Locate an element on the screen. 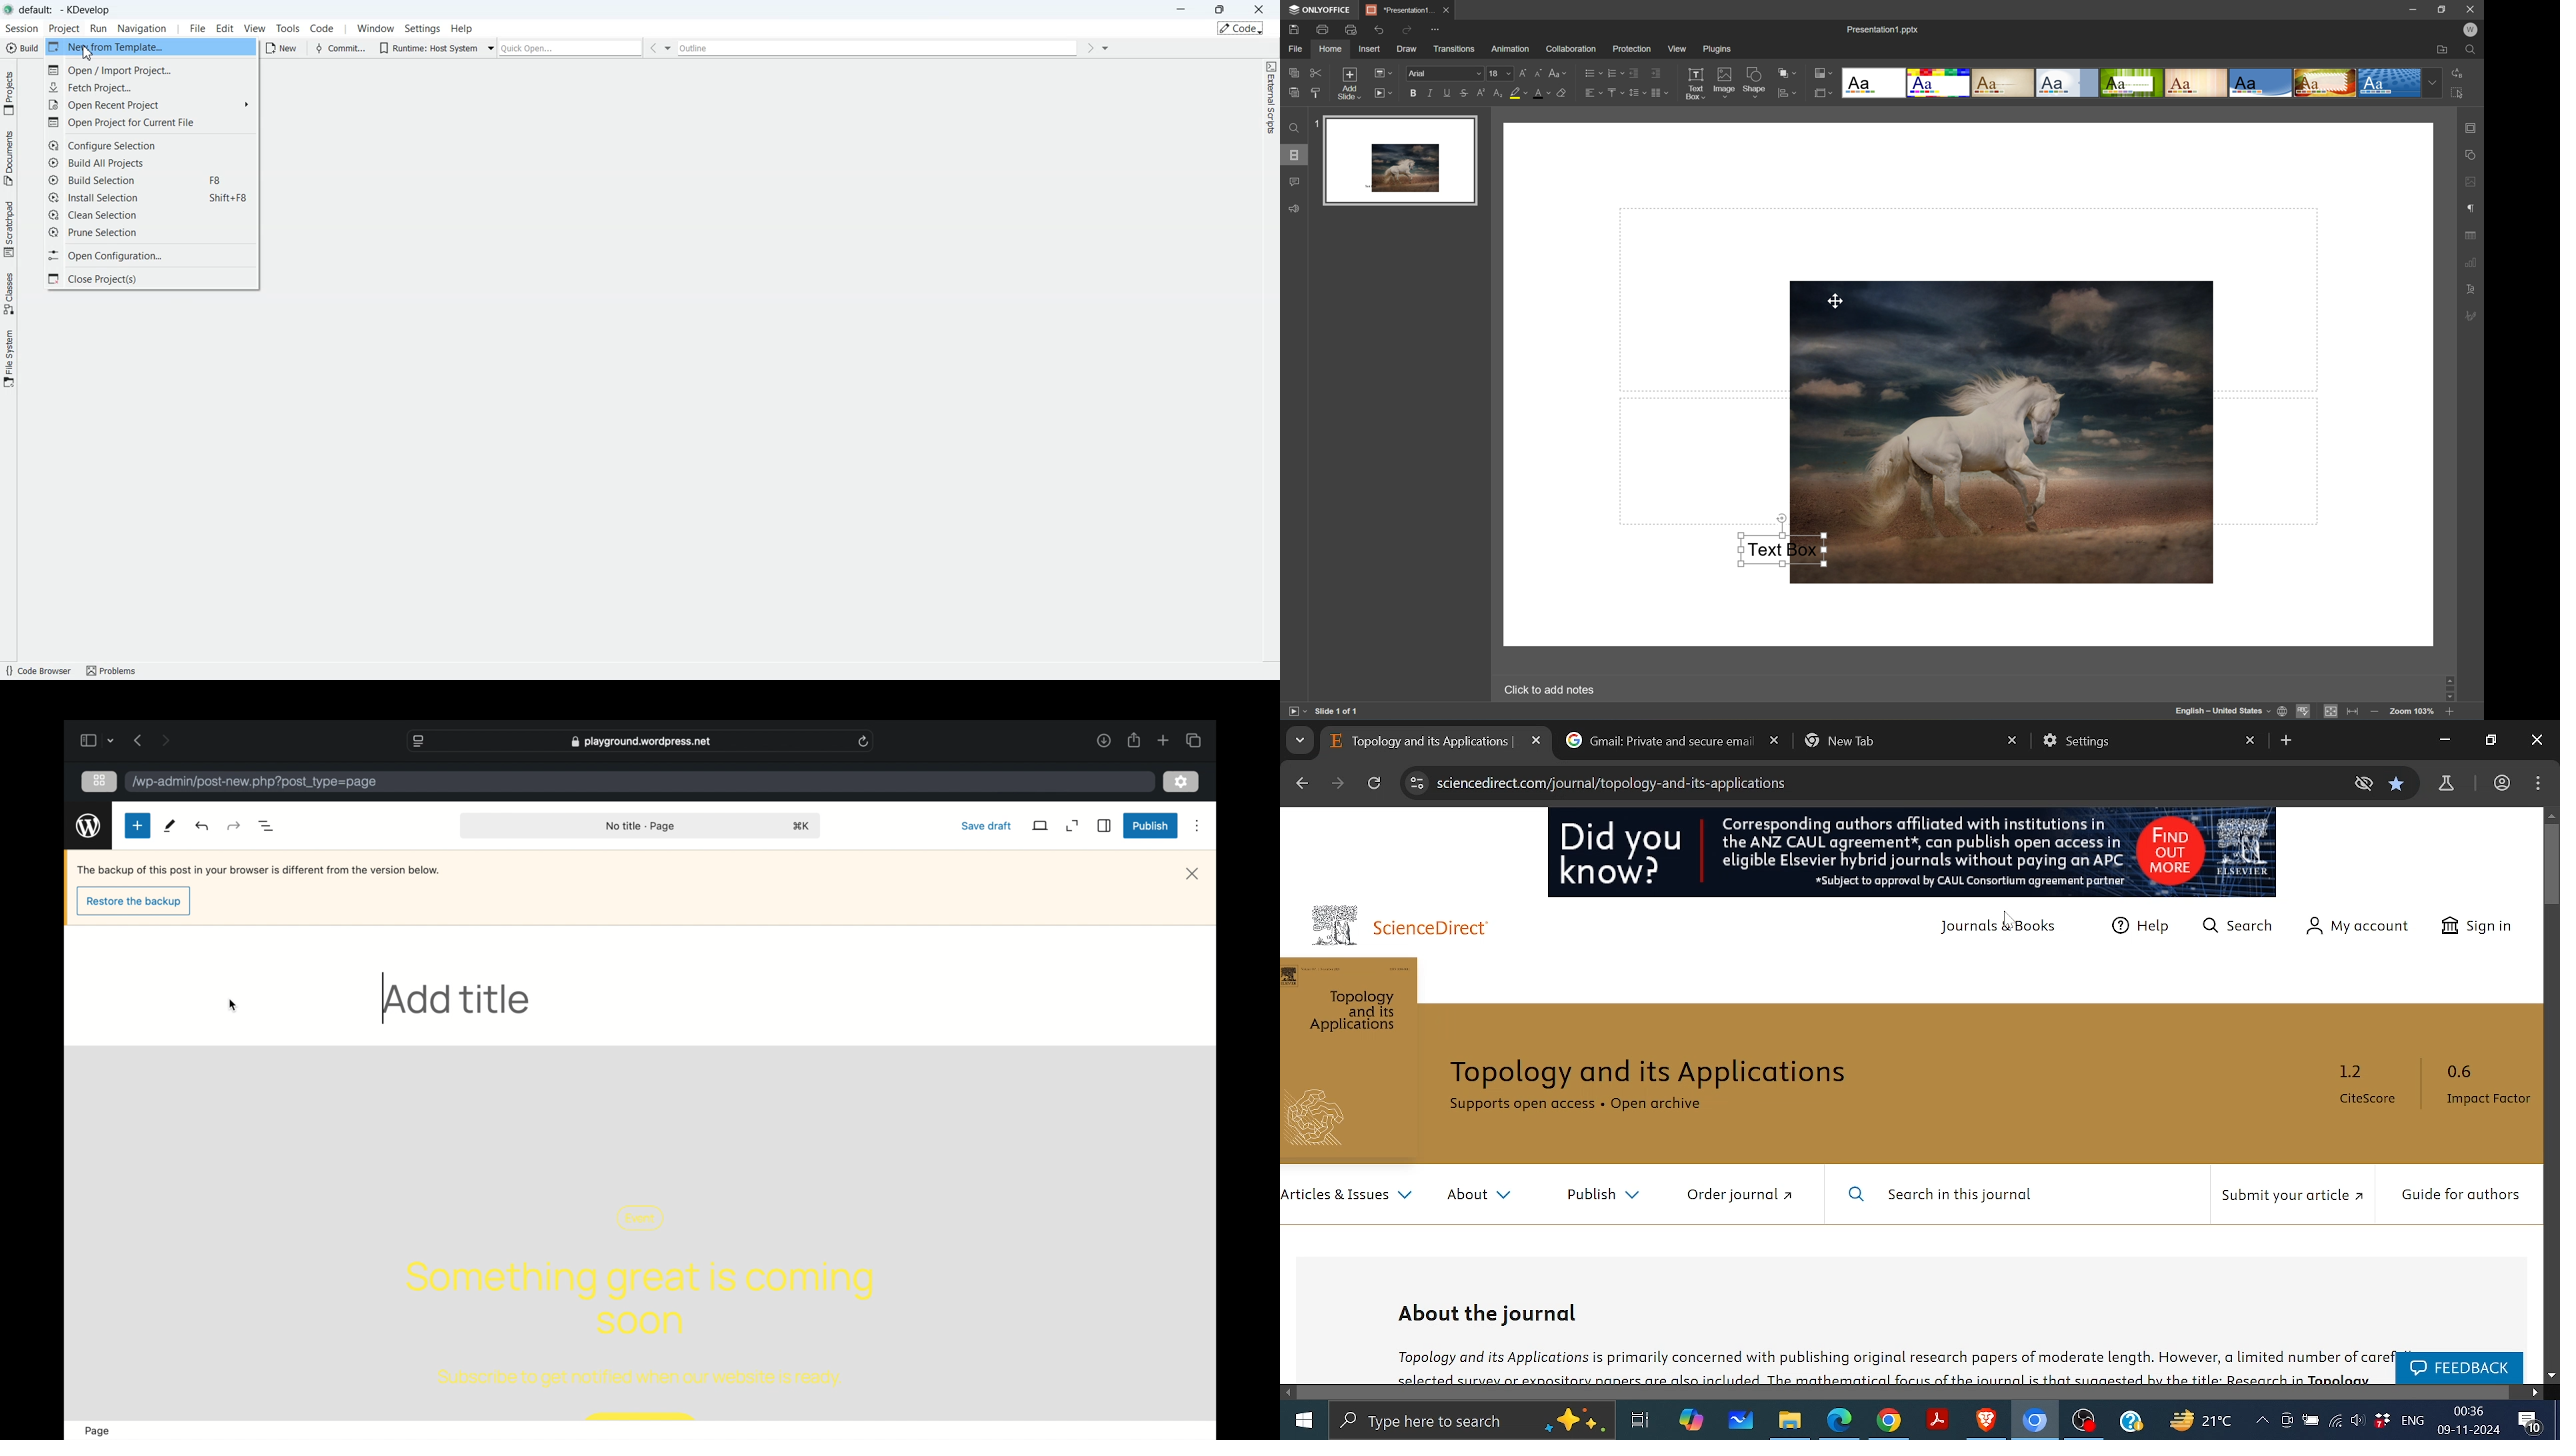 The image size is (2576, 1456). Basic is located at coordinates (1941, 82).